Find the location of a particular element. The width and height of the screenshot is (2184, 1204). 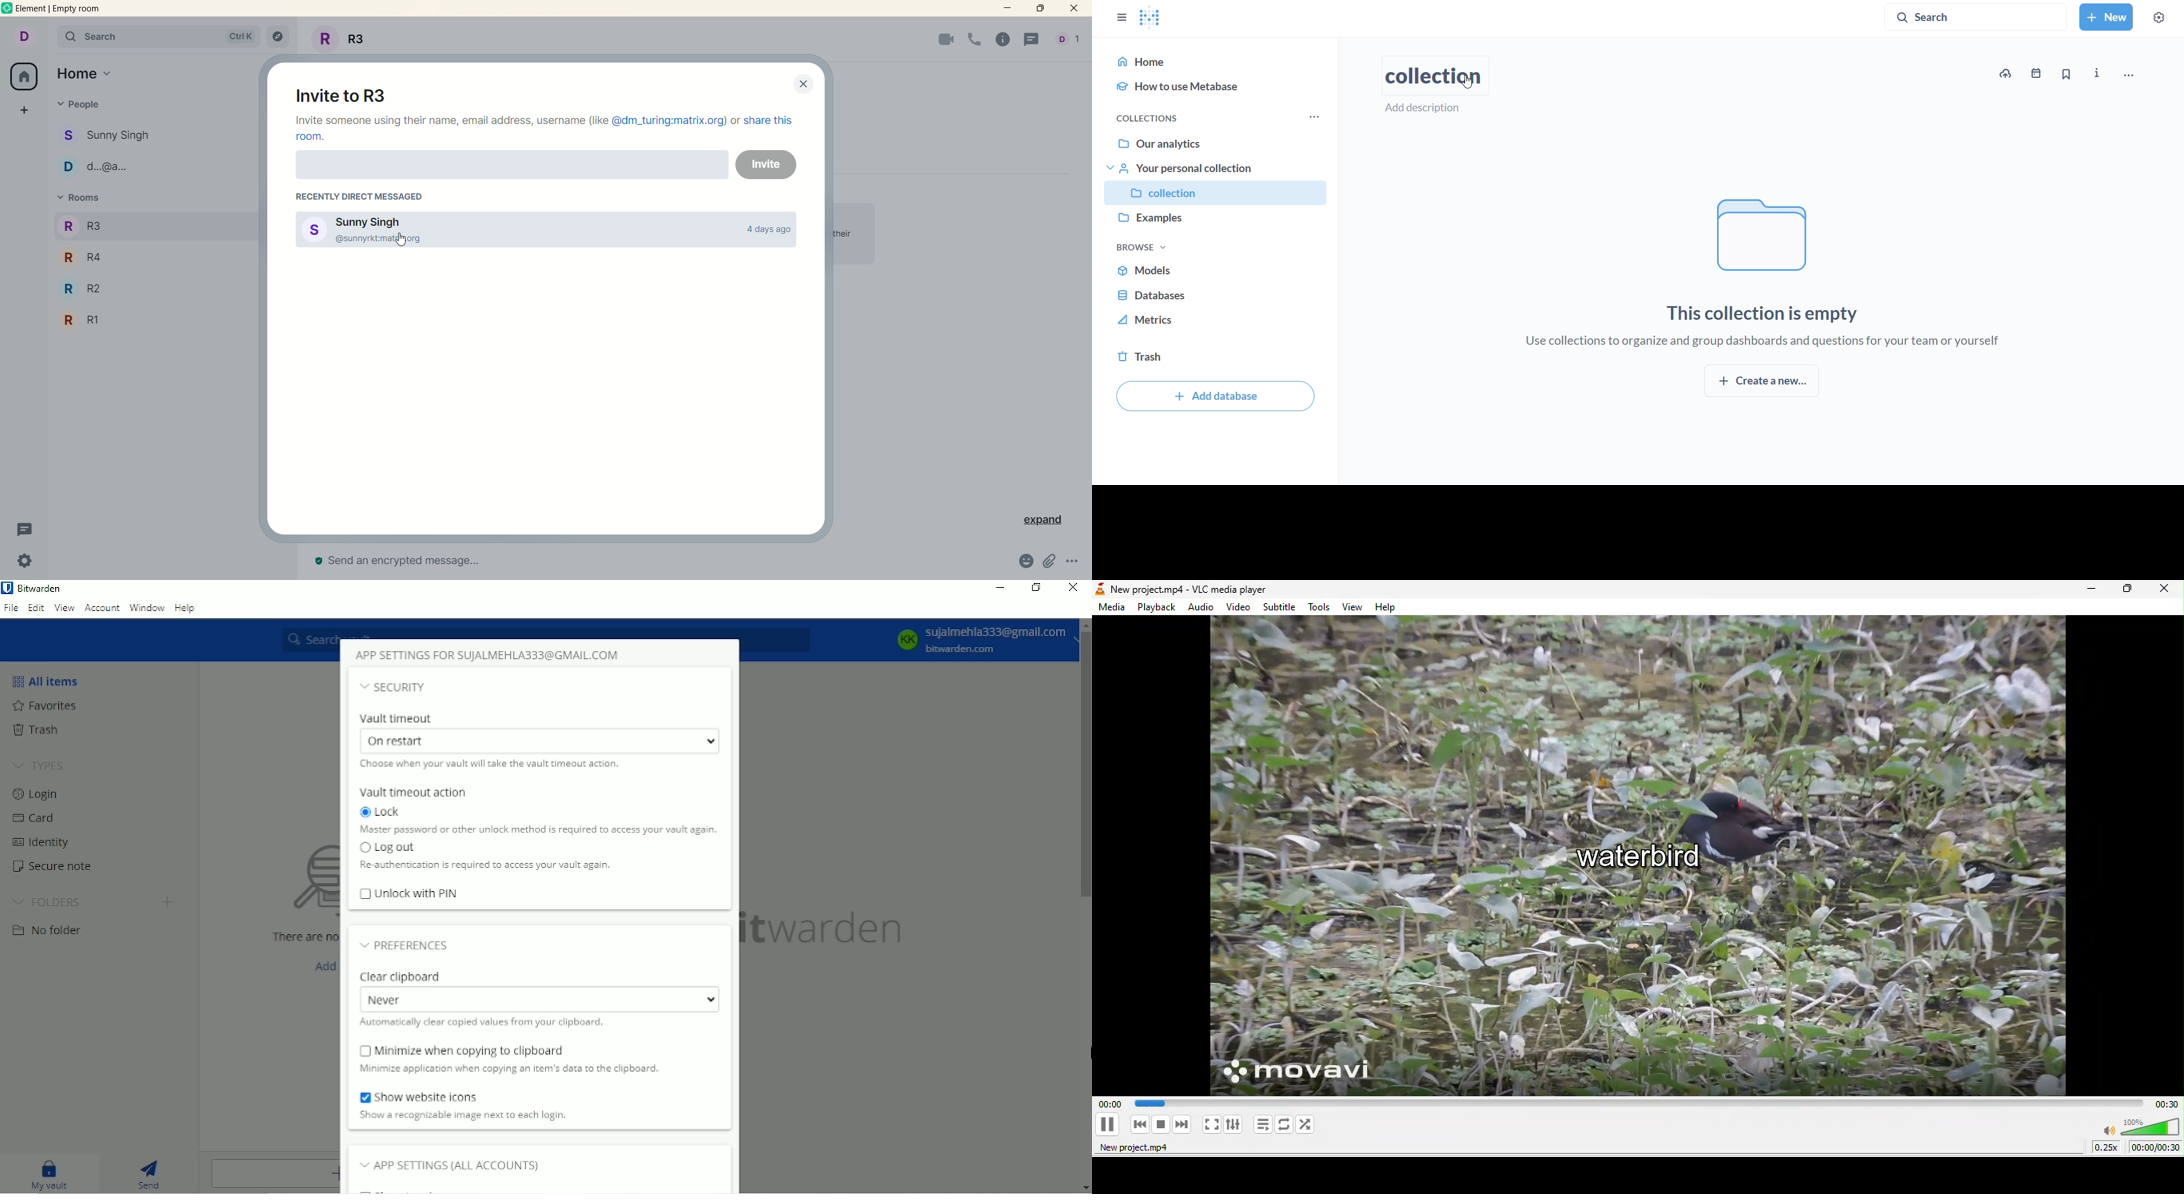

database is located at coordinates (1216, 292).